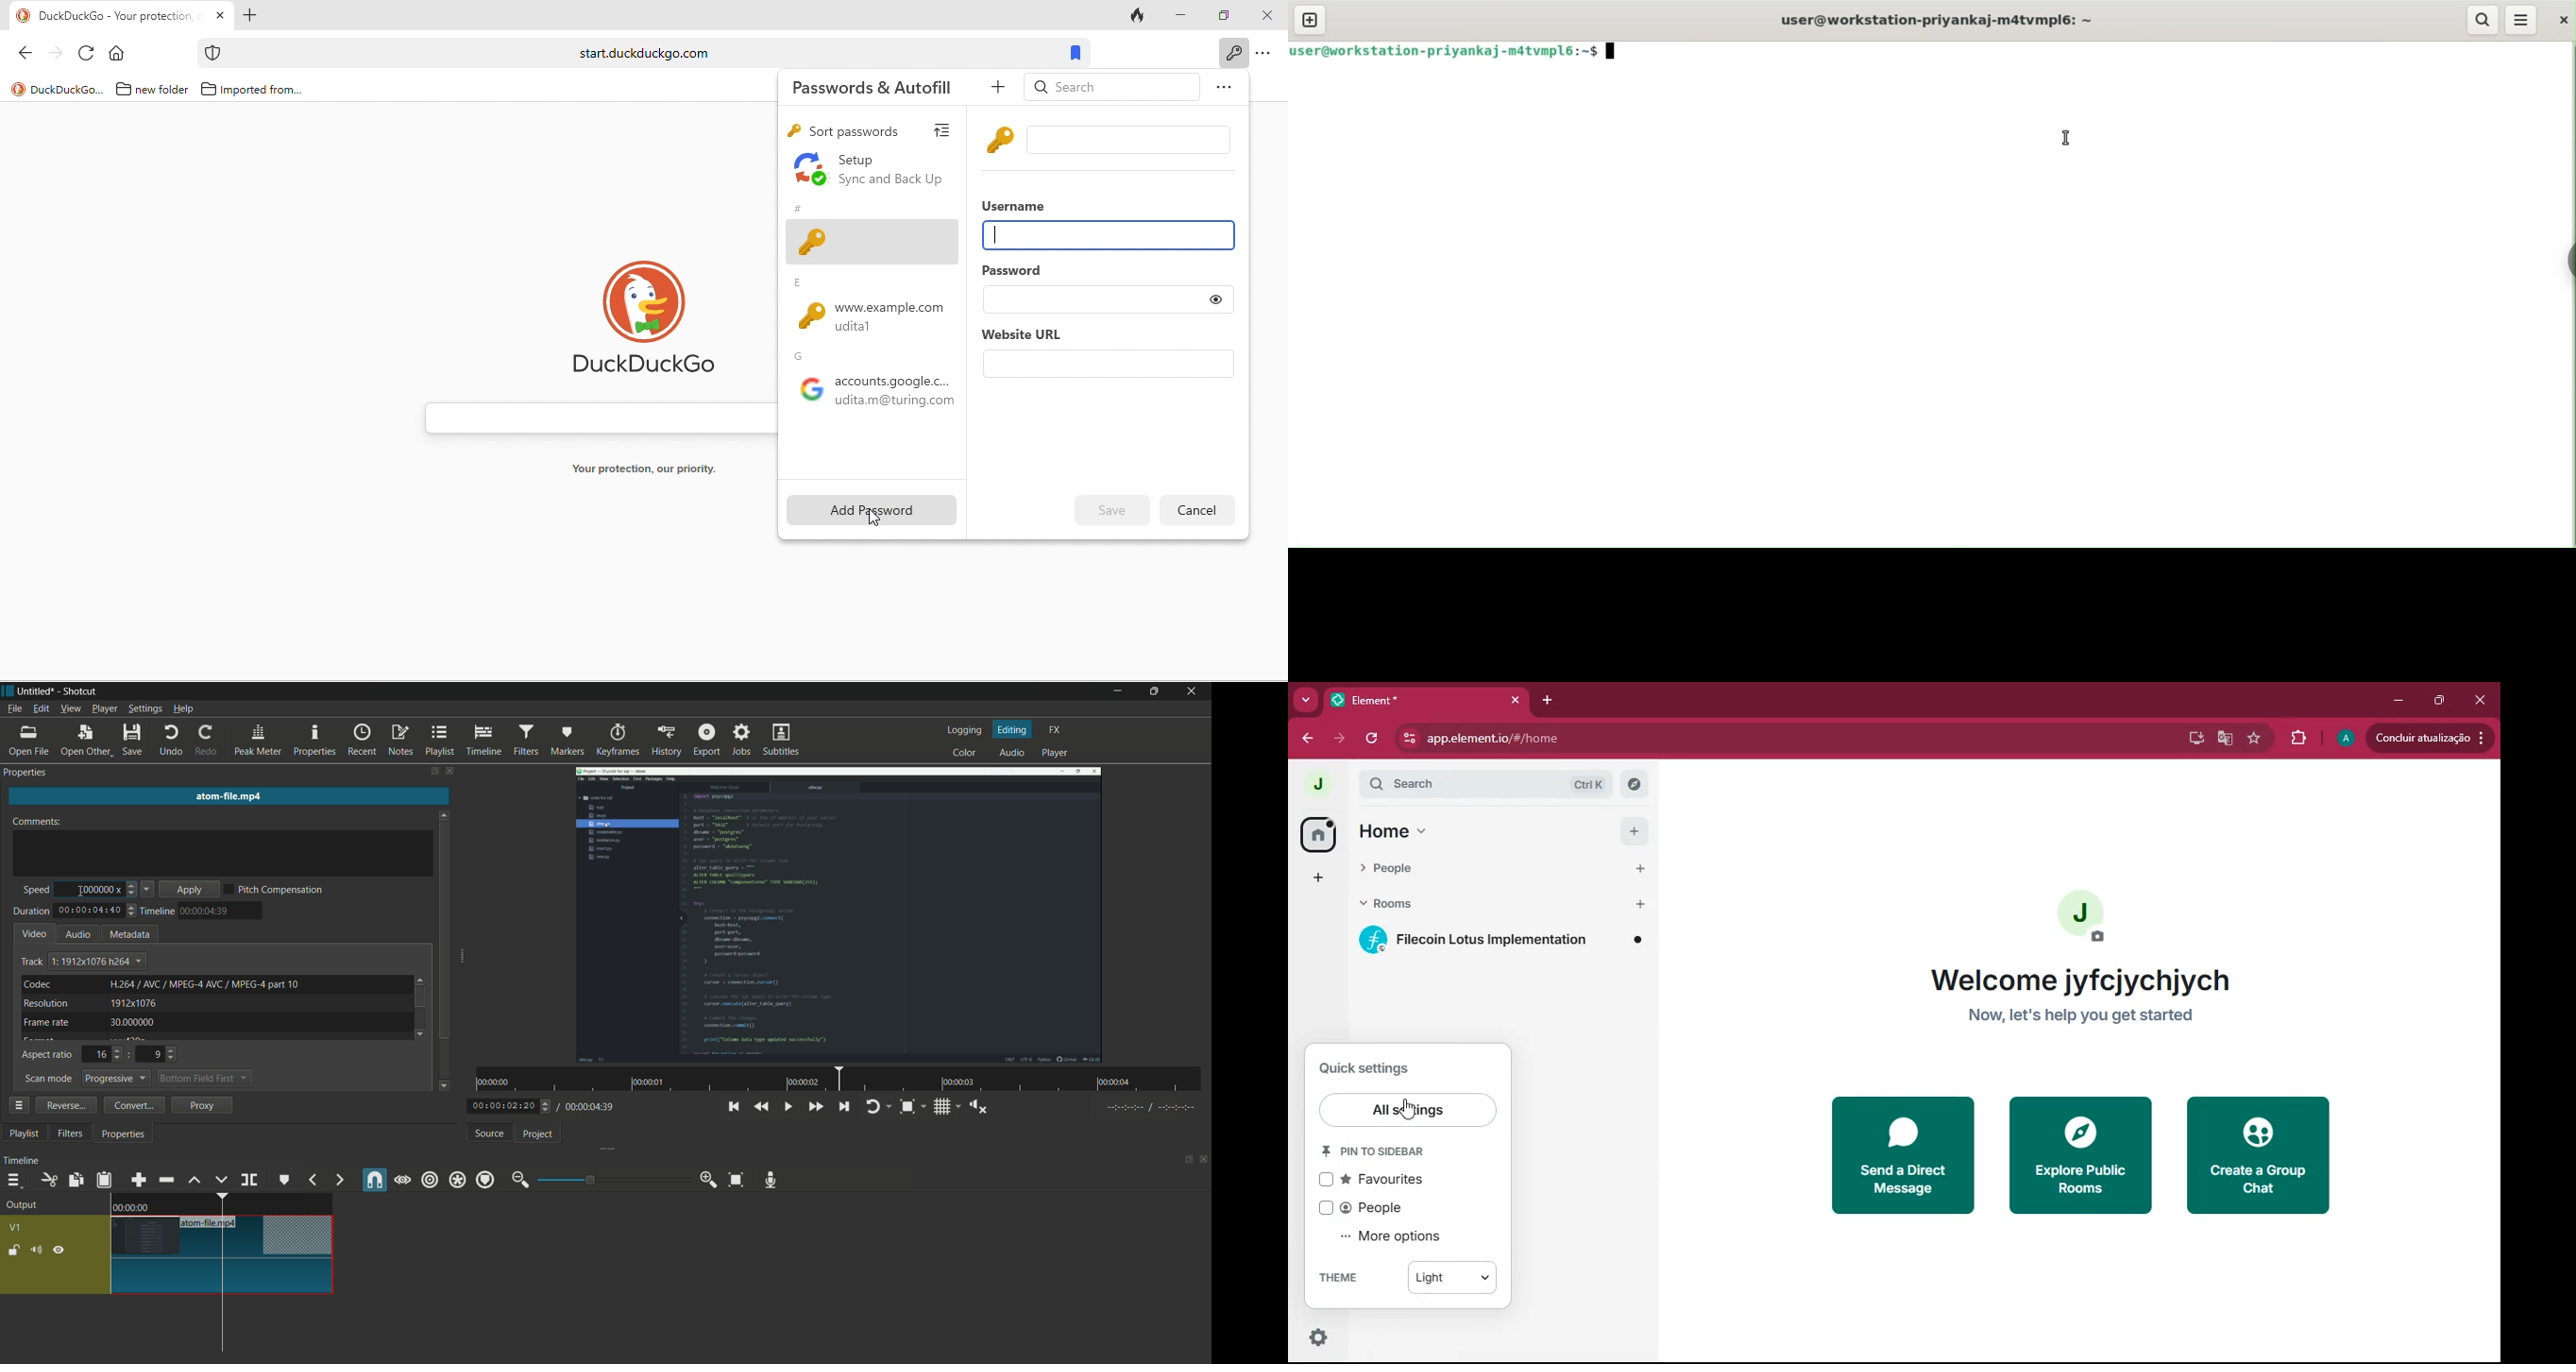  I want to click on properties, so click(314, 741).